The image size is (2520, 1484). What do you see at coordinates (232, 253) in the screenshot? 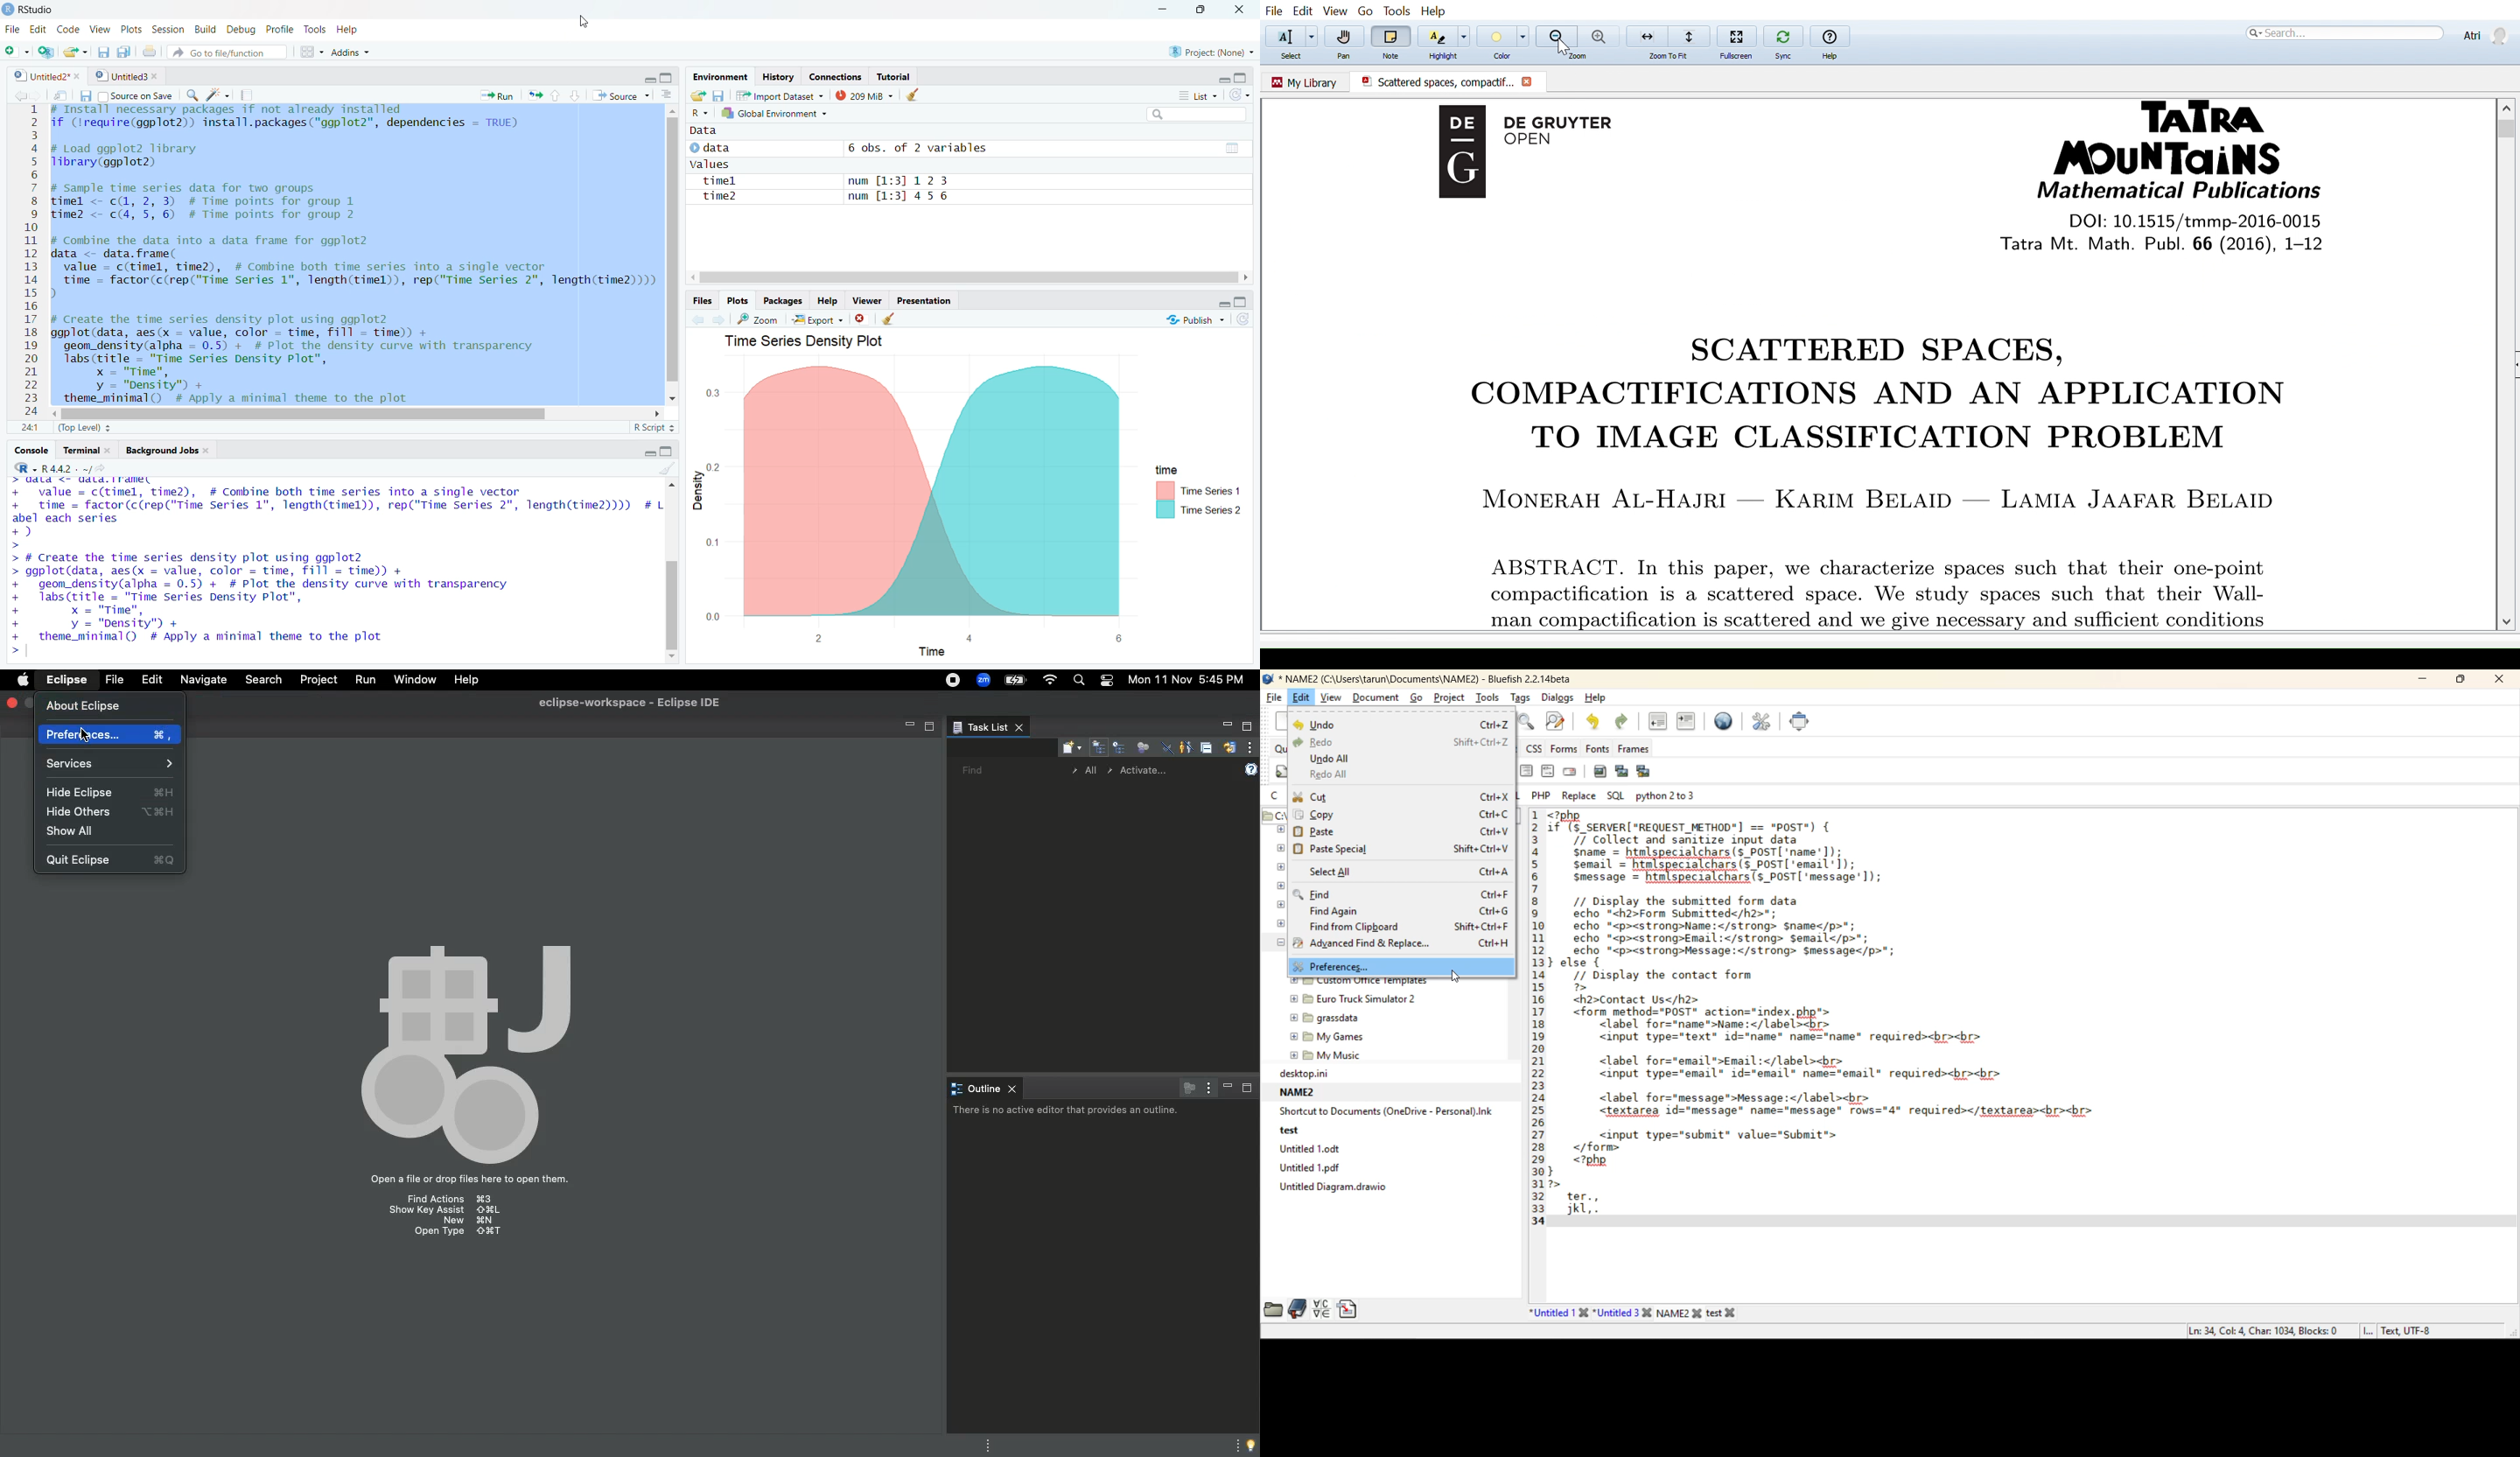
I see `Cursor` at bounding box center [232, 253].